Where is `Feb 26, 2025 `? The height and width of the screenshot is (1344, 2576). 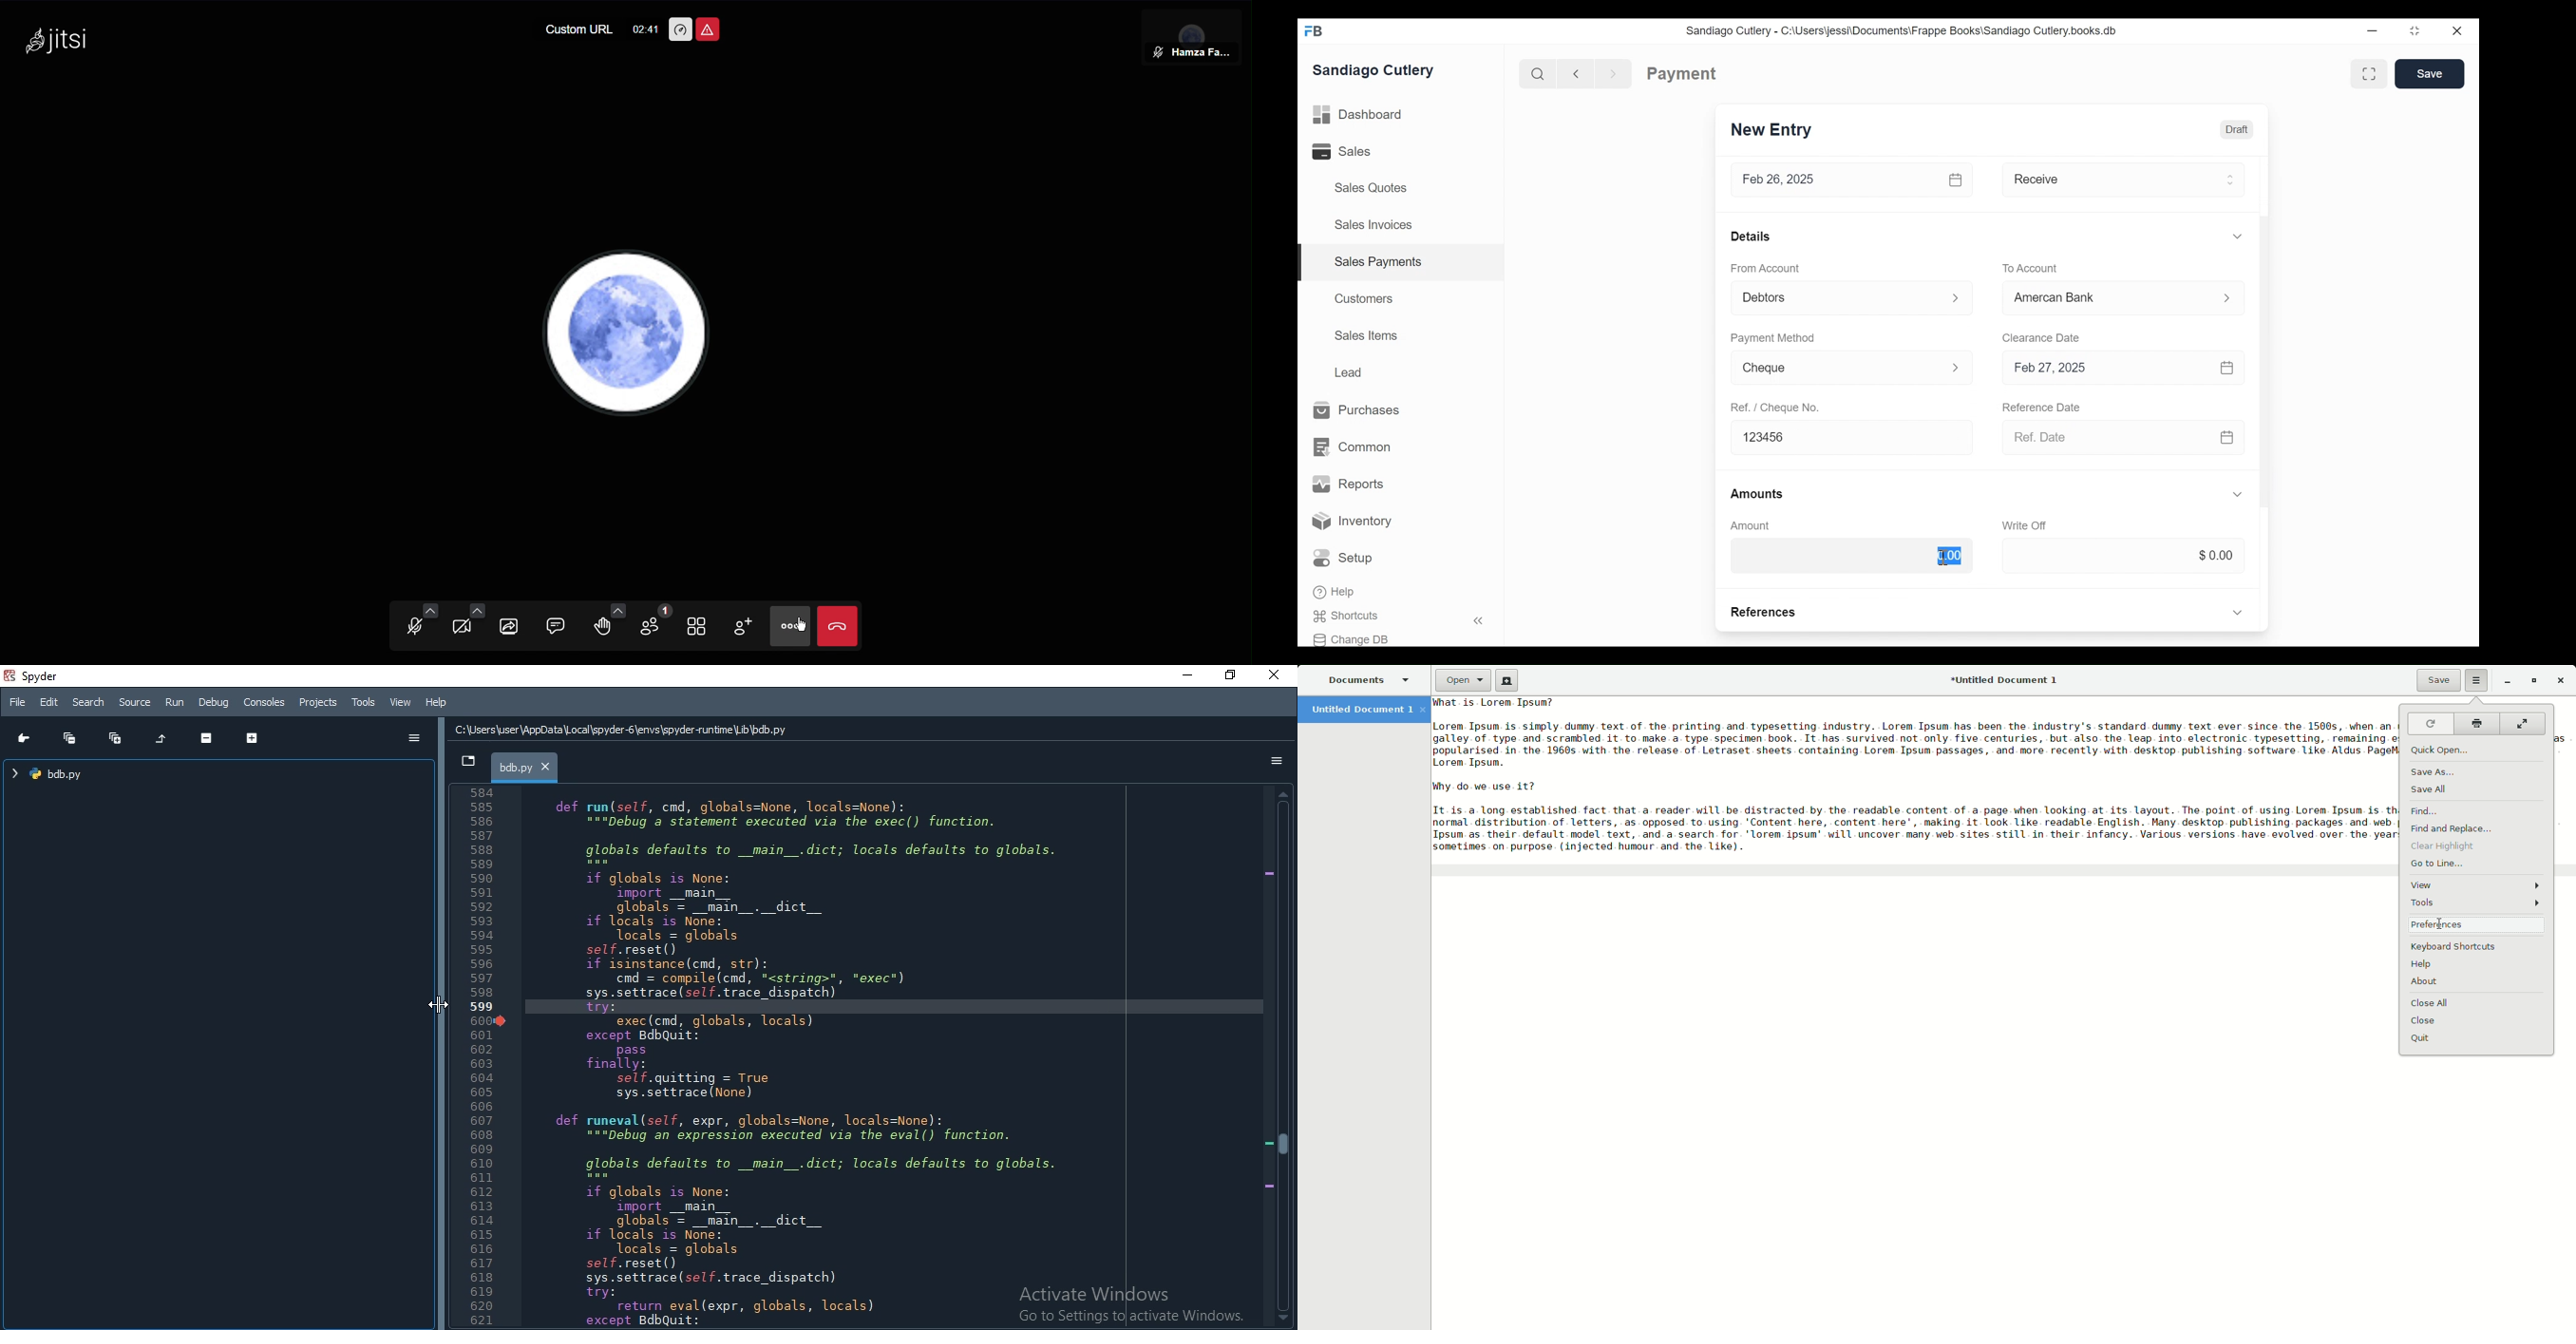
Feb 26, 2025  is located at coordinates (1834, 180).